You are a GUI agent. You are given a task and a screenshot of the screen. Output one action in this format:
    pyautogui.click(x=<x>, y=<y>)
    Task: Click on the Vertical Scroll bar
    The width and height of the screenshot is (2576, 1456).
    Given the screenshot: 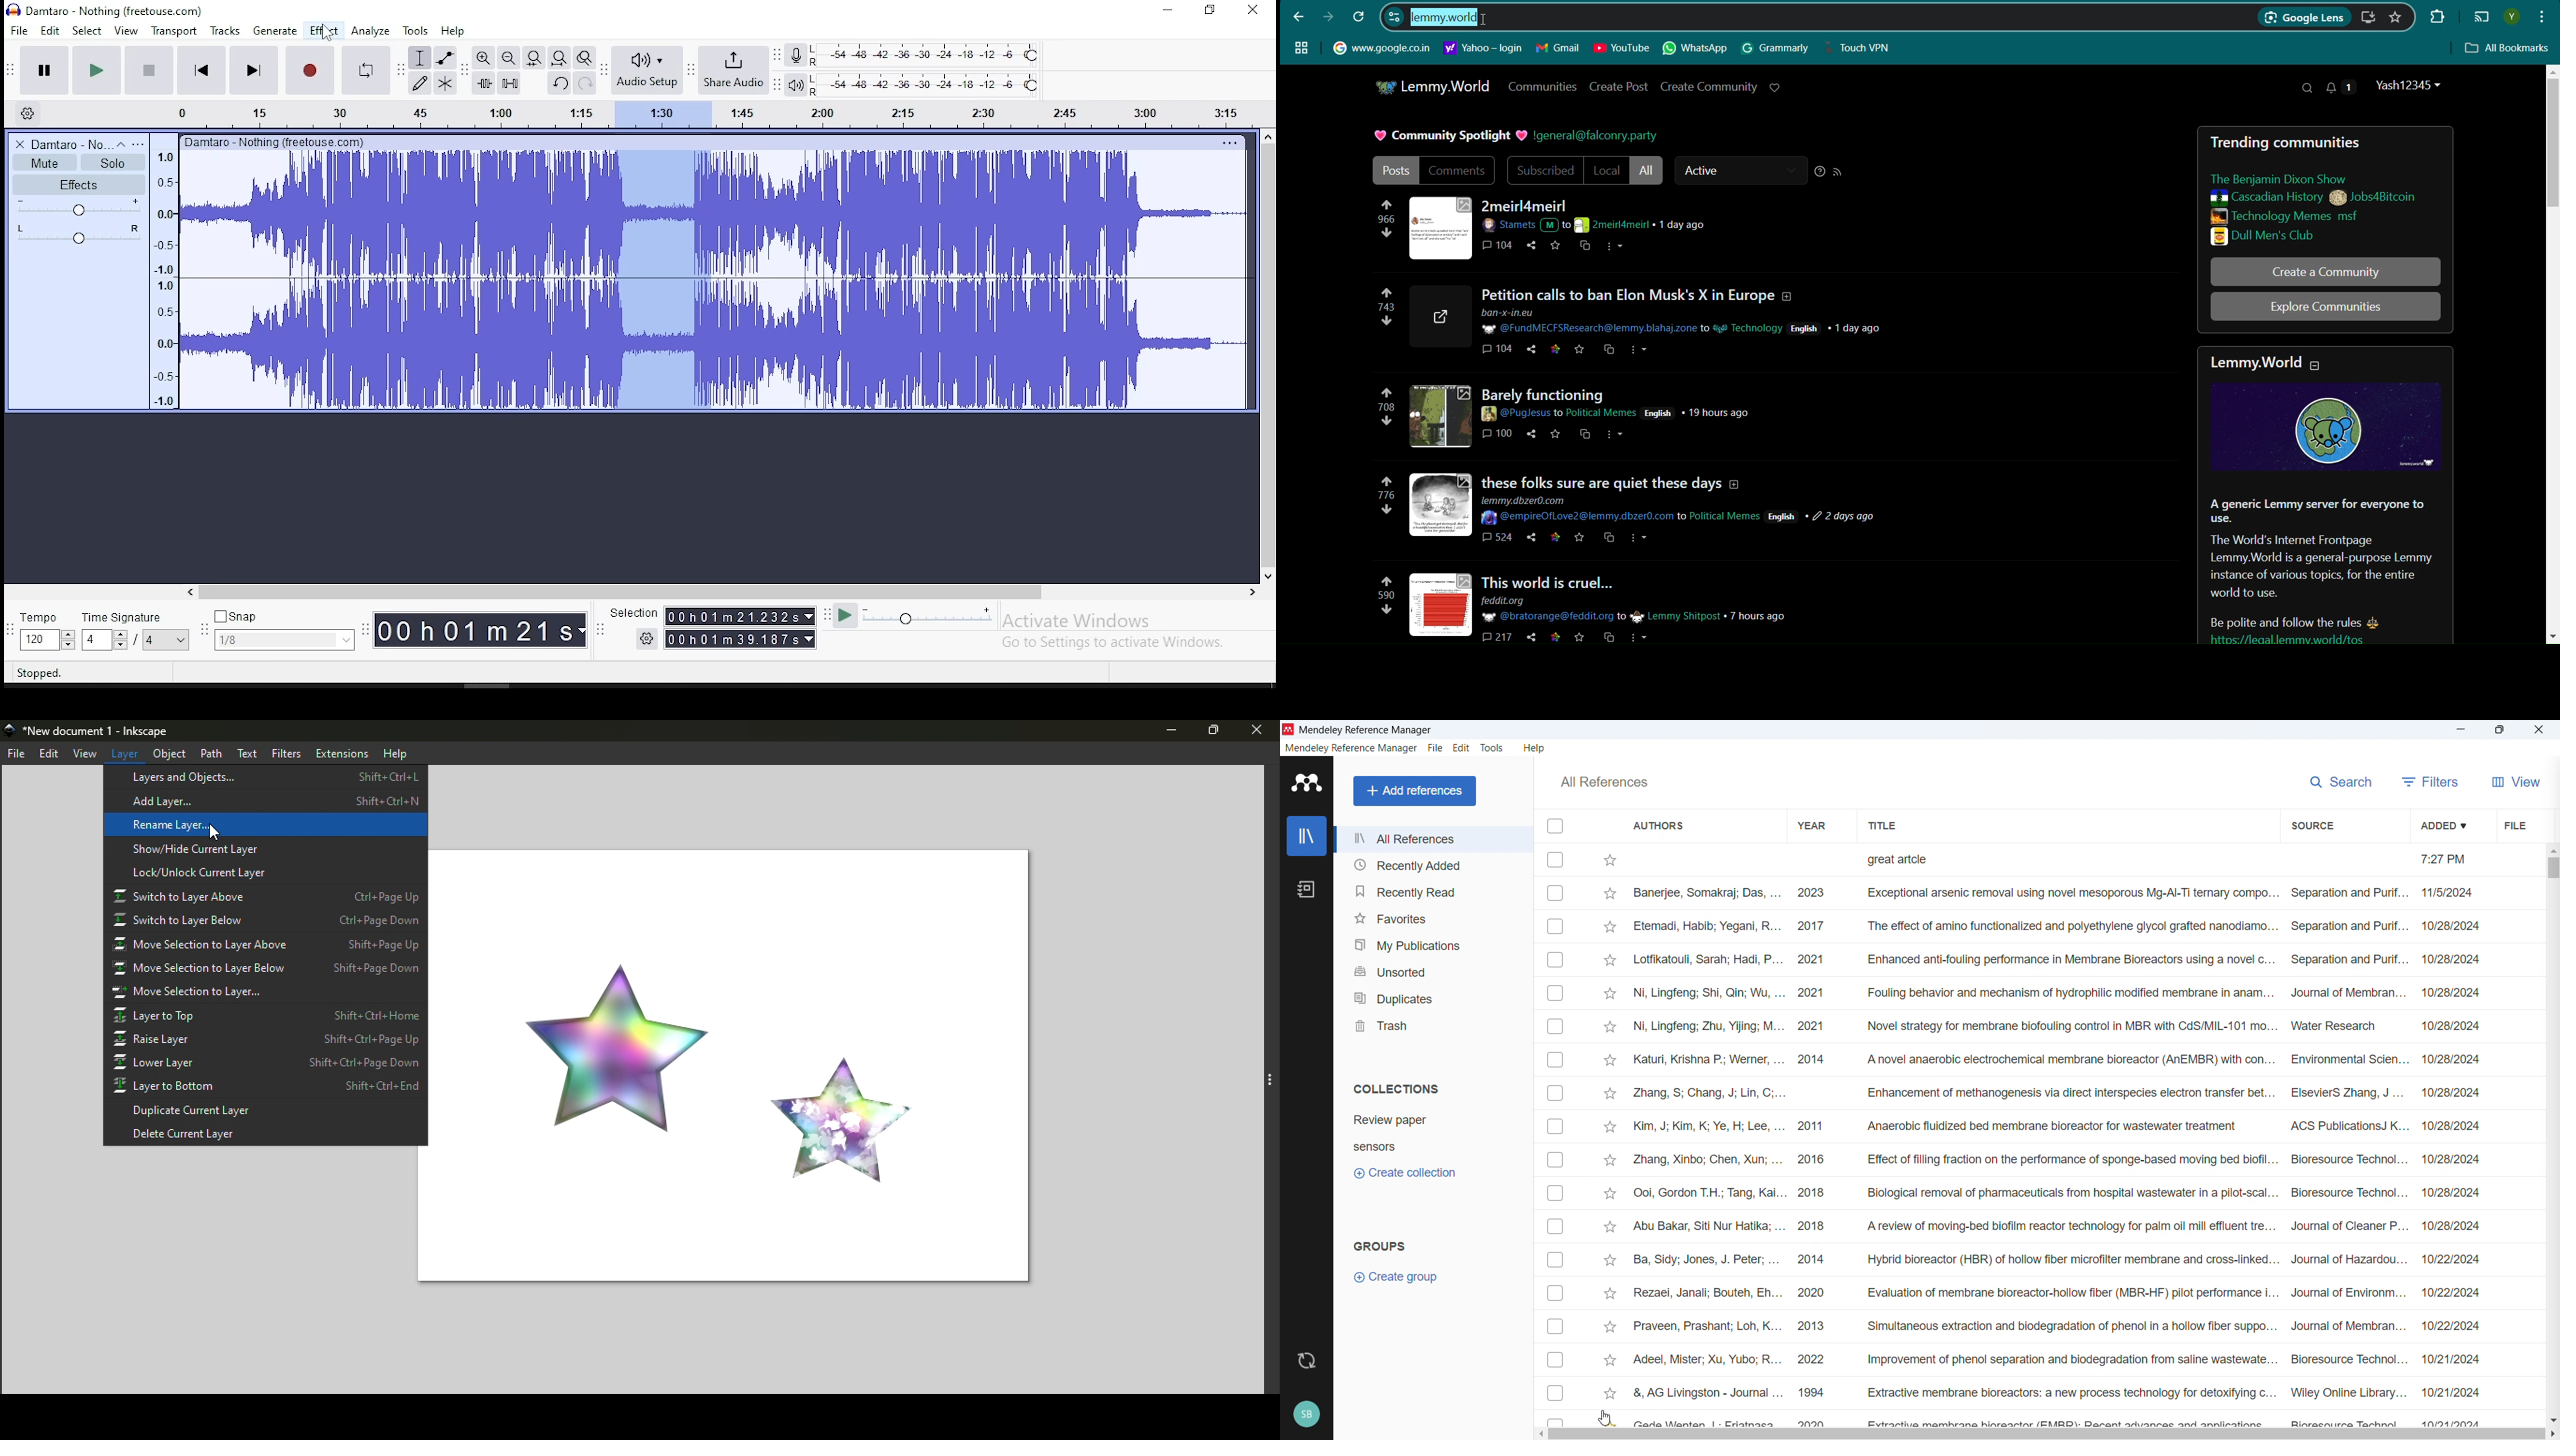 What is the action you would take?
    pyautogui.click(x=2551, y=353)
    